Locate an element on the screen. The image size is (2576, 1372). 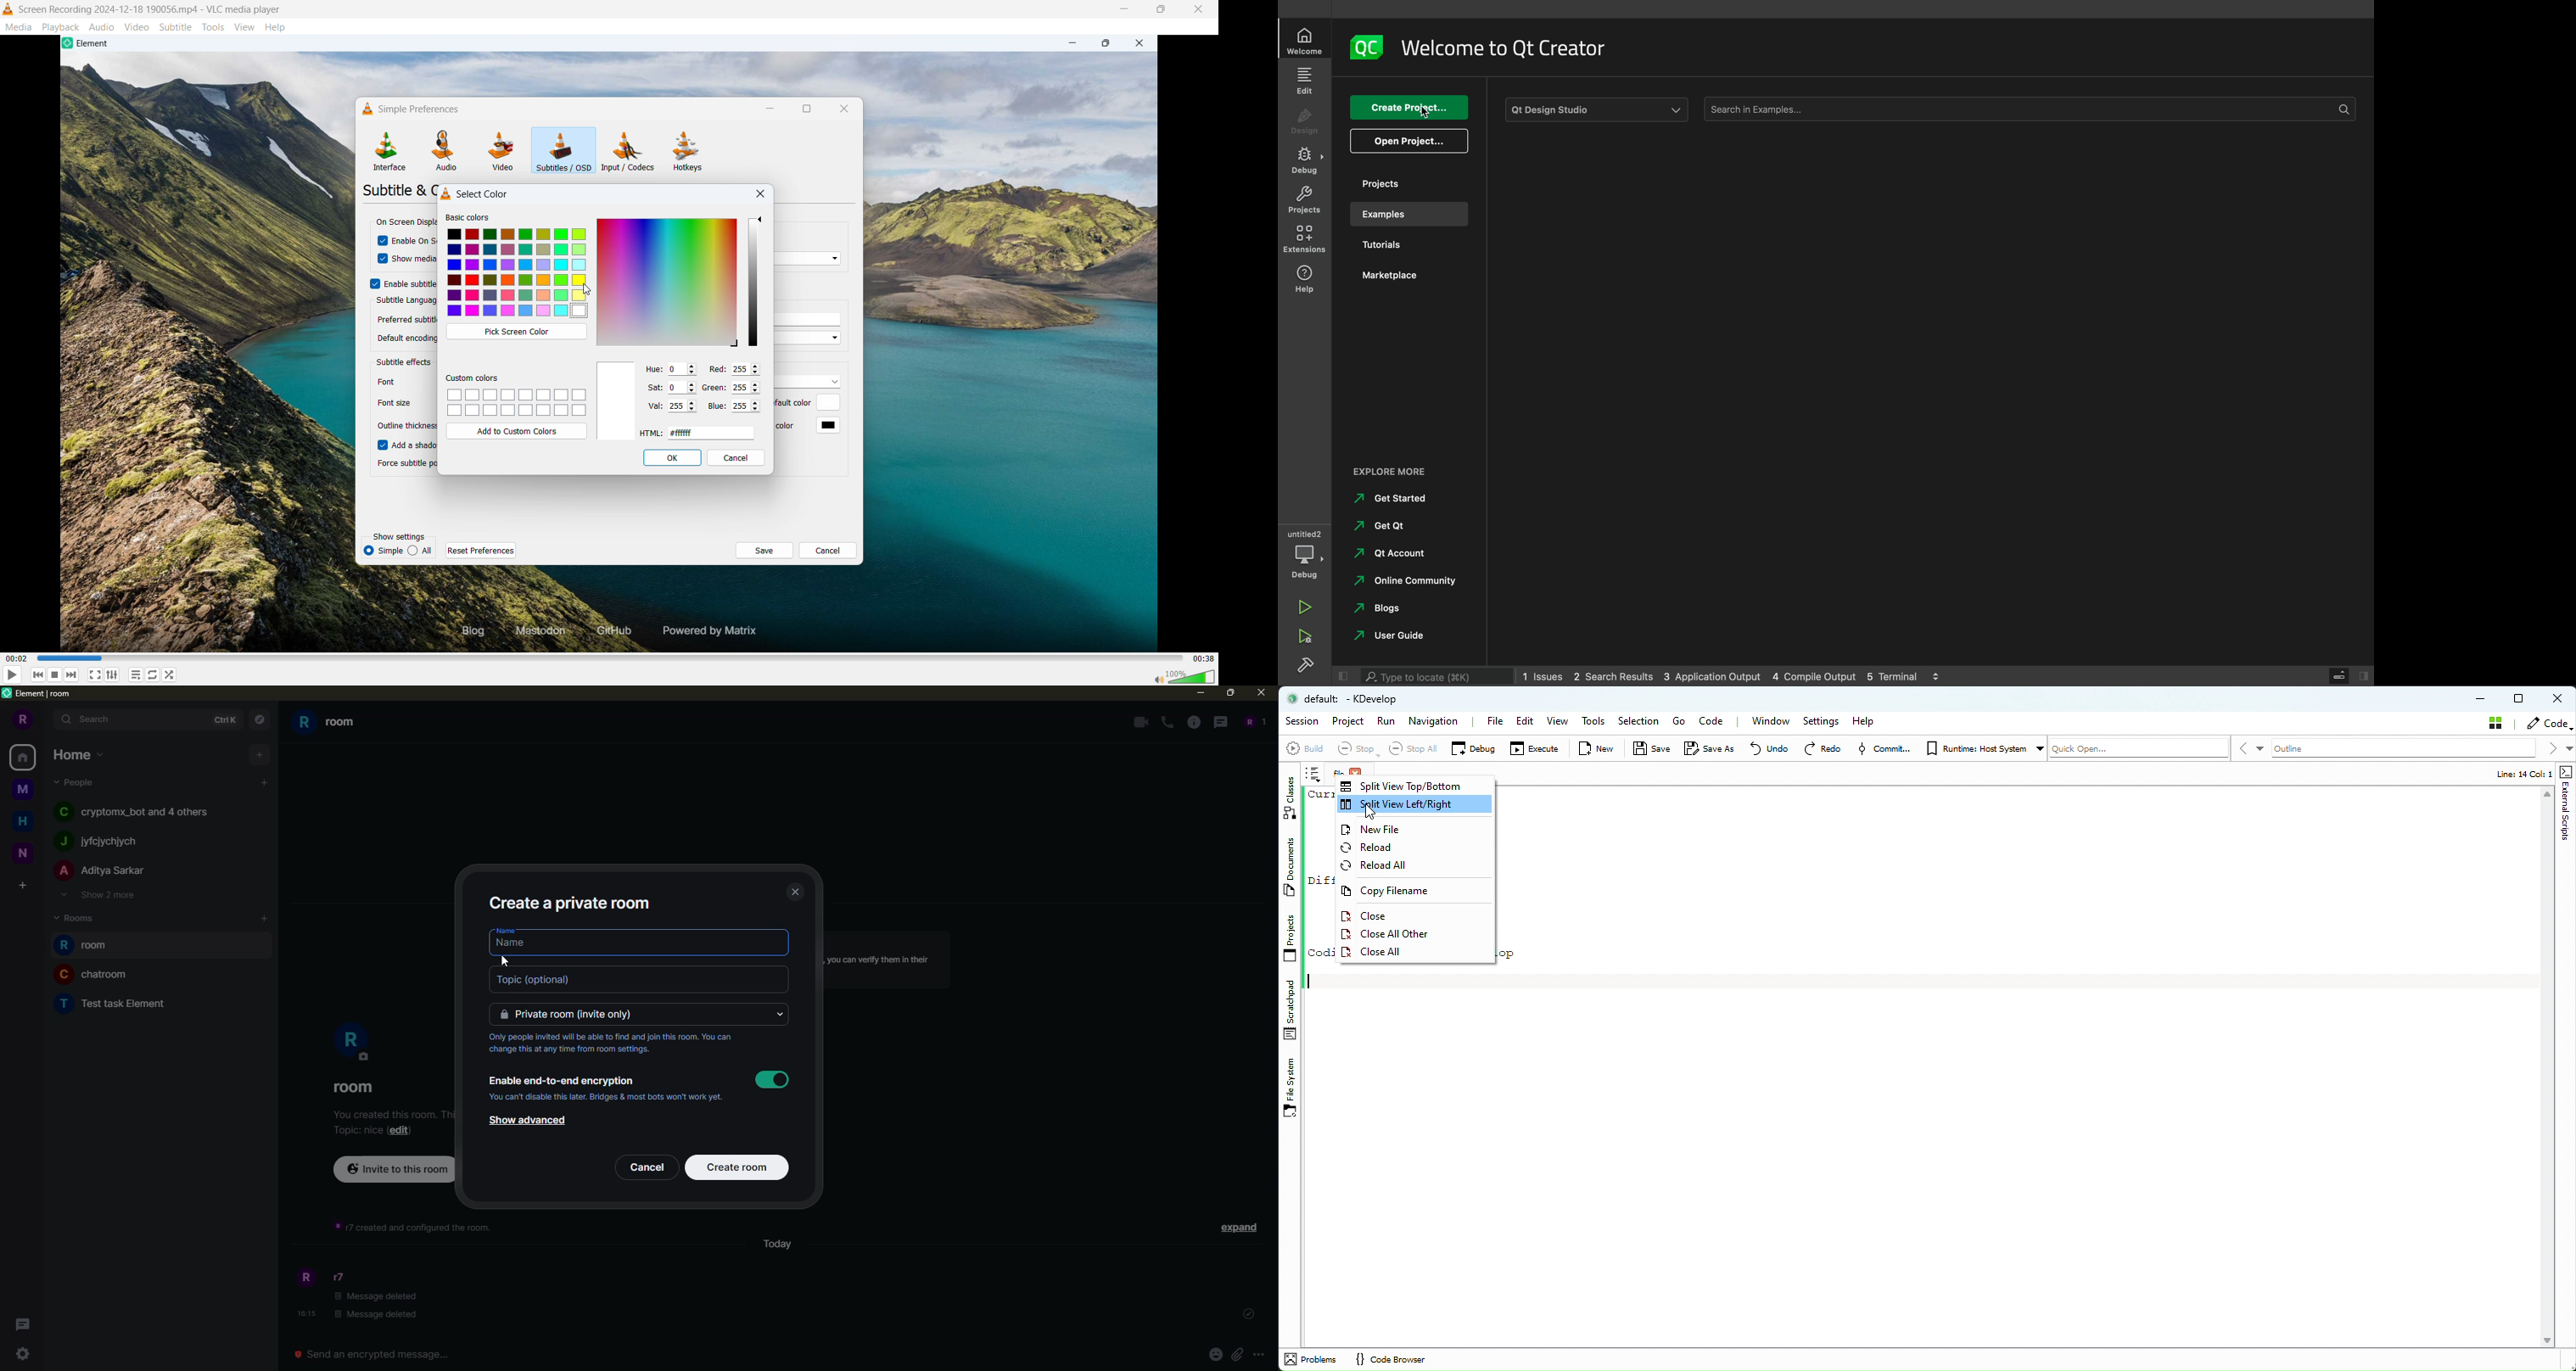
minimise  is located at coordinates (1123, 10).